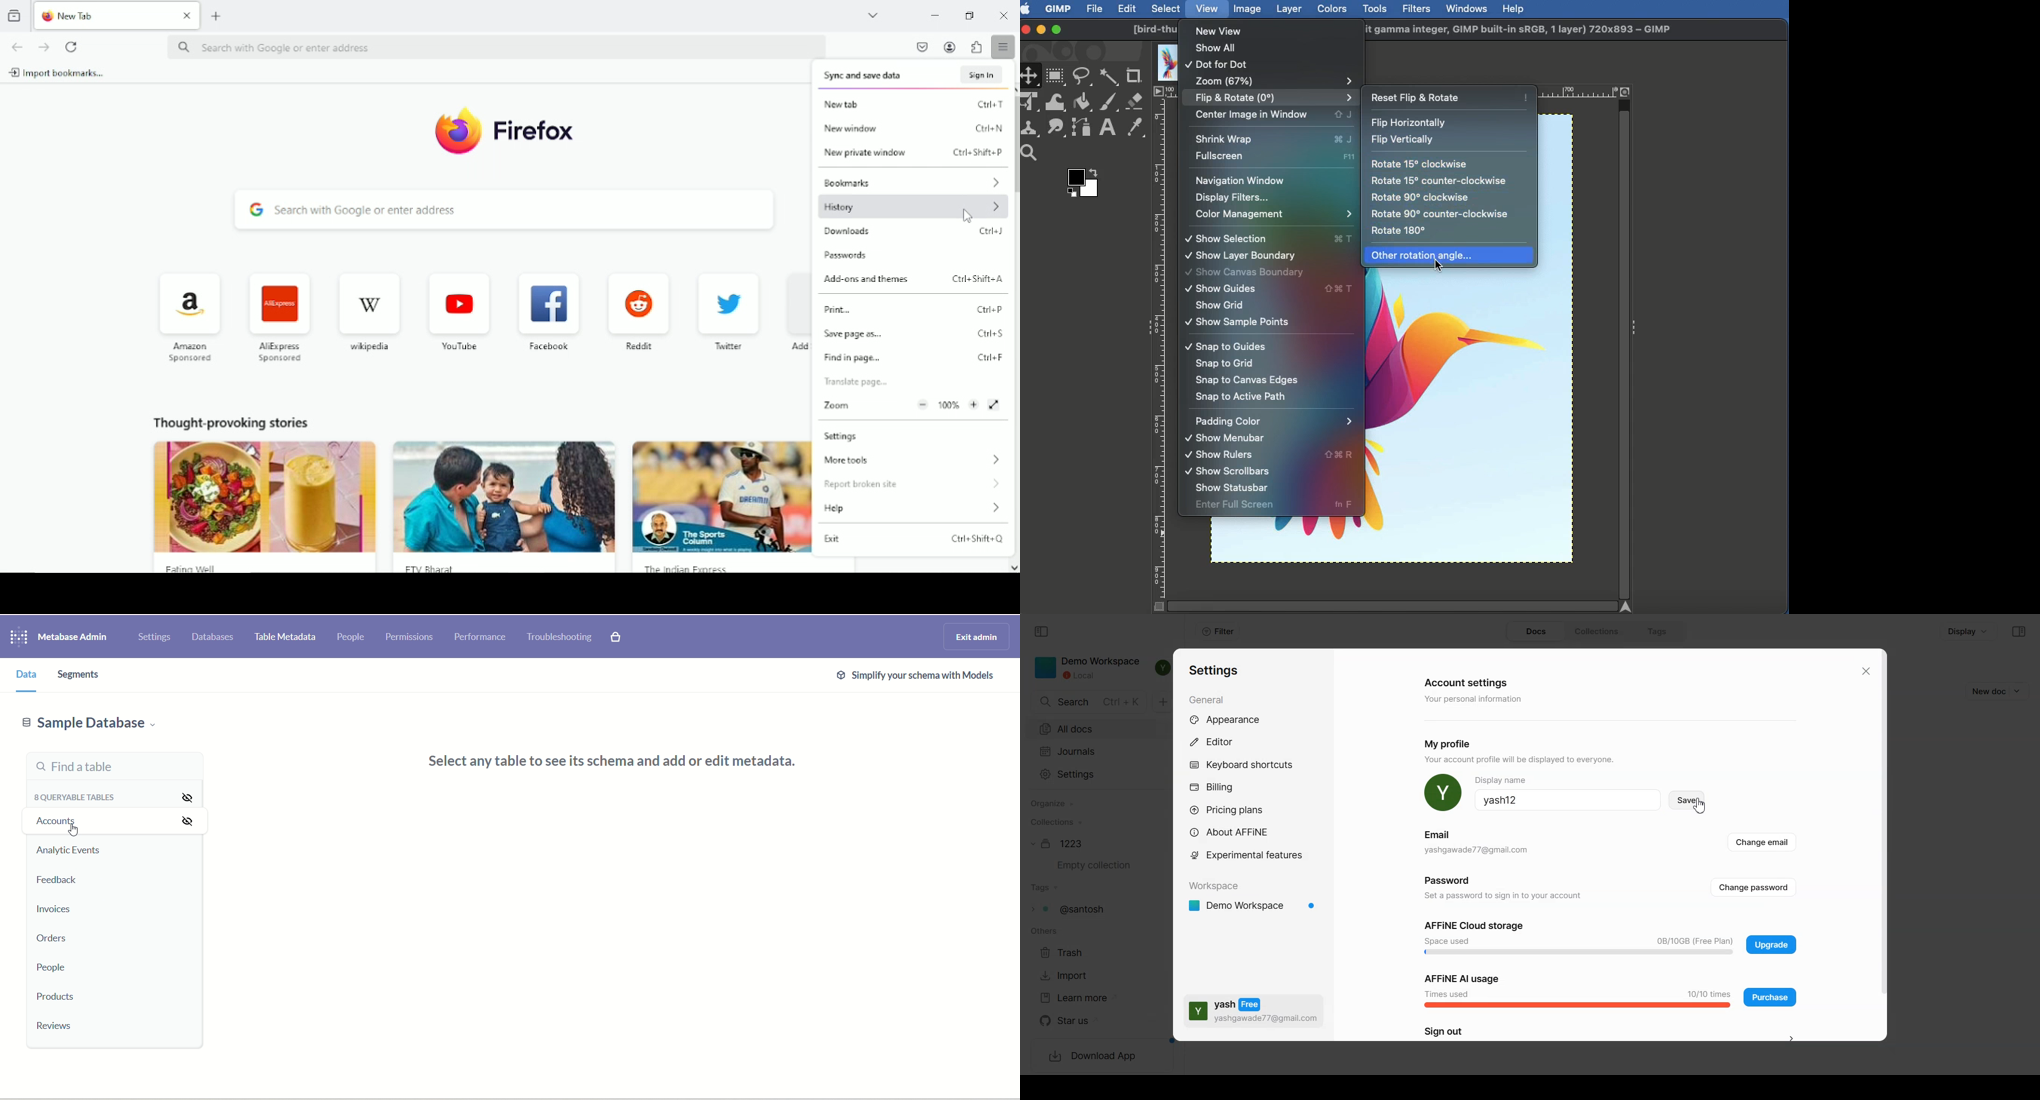 Image resolution: width=2044 pixels, height=1120 pixels. I want to click on Shrink wrap, so click(1249, 138).